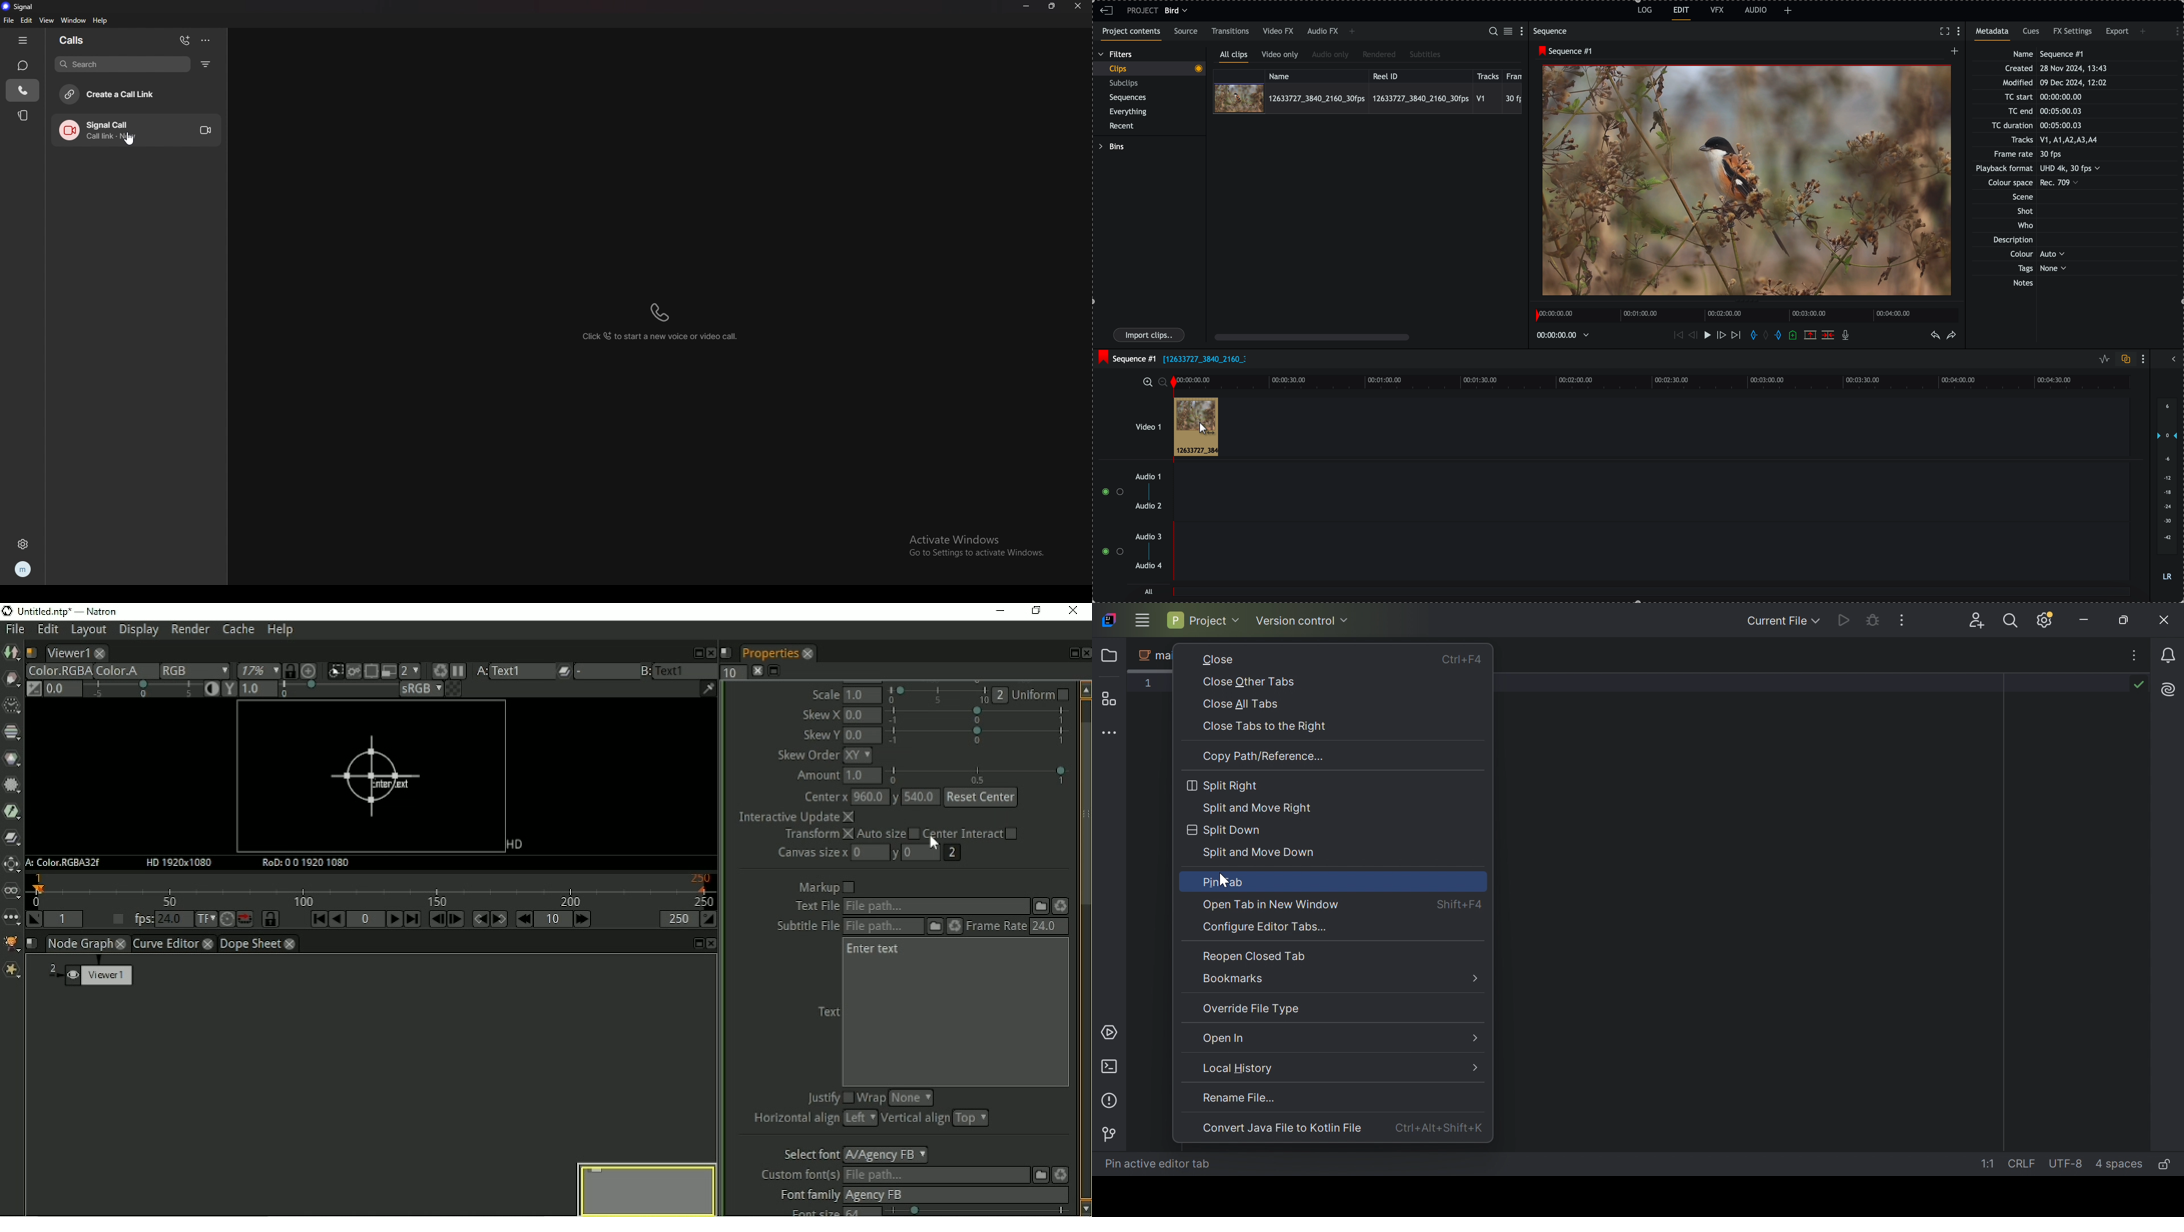 Image resolution: width=2184 pixels, height=1232 pixels. What do you see at coordinates (282, 630) in the screenshot?
I see `Help` at bounding box center [282, 630].